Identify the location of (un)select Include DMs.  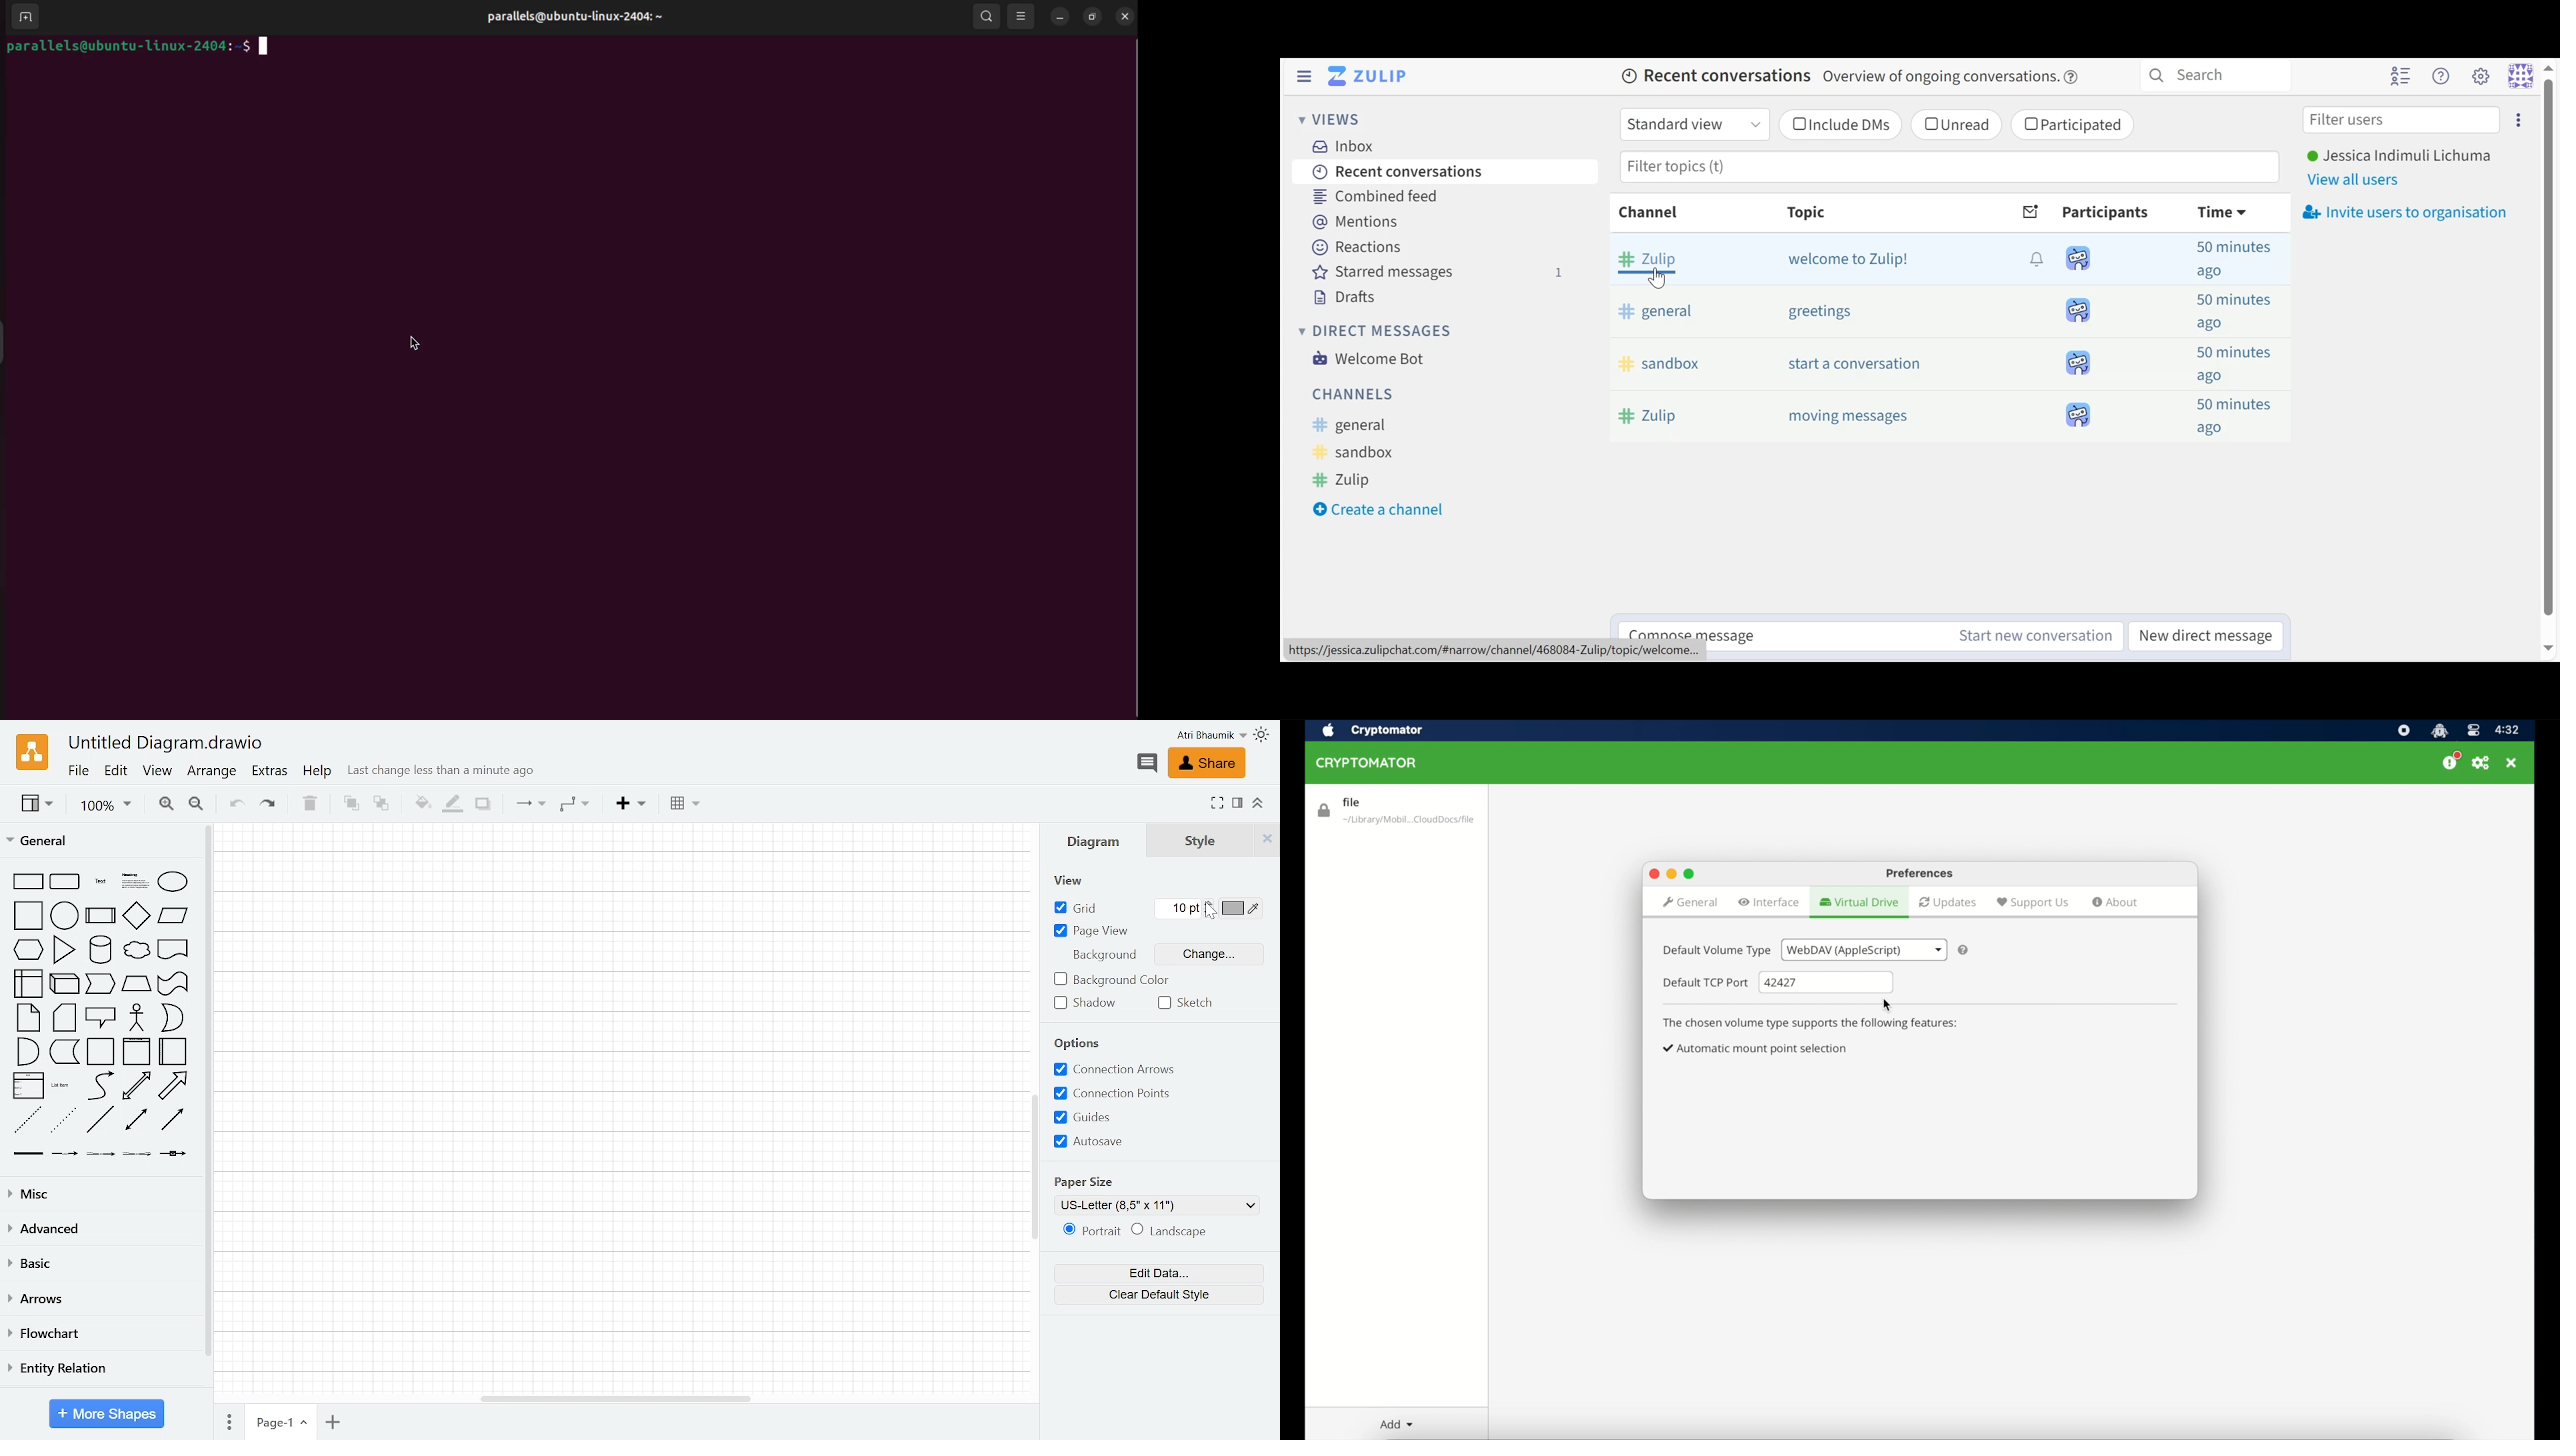
(1842, 125).